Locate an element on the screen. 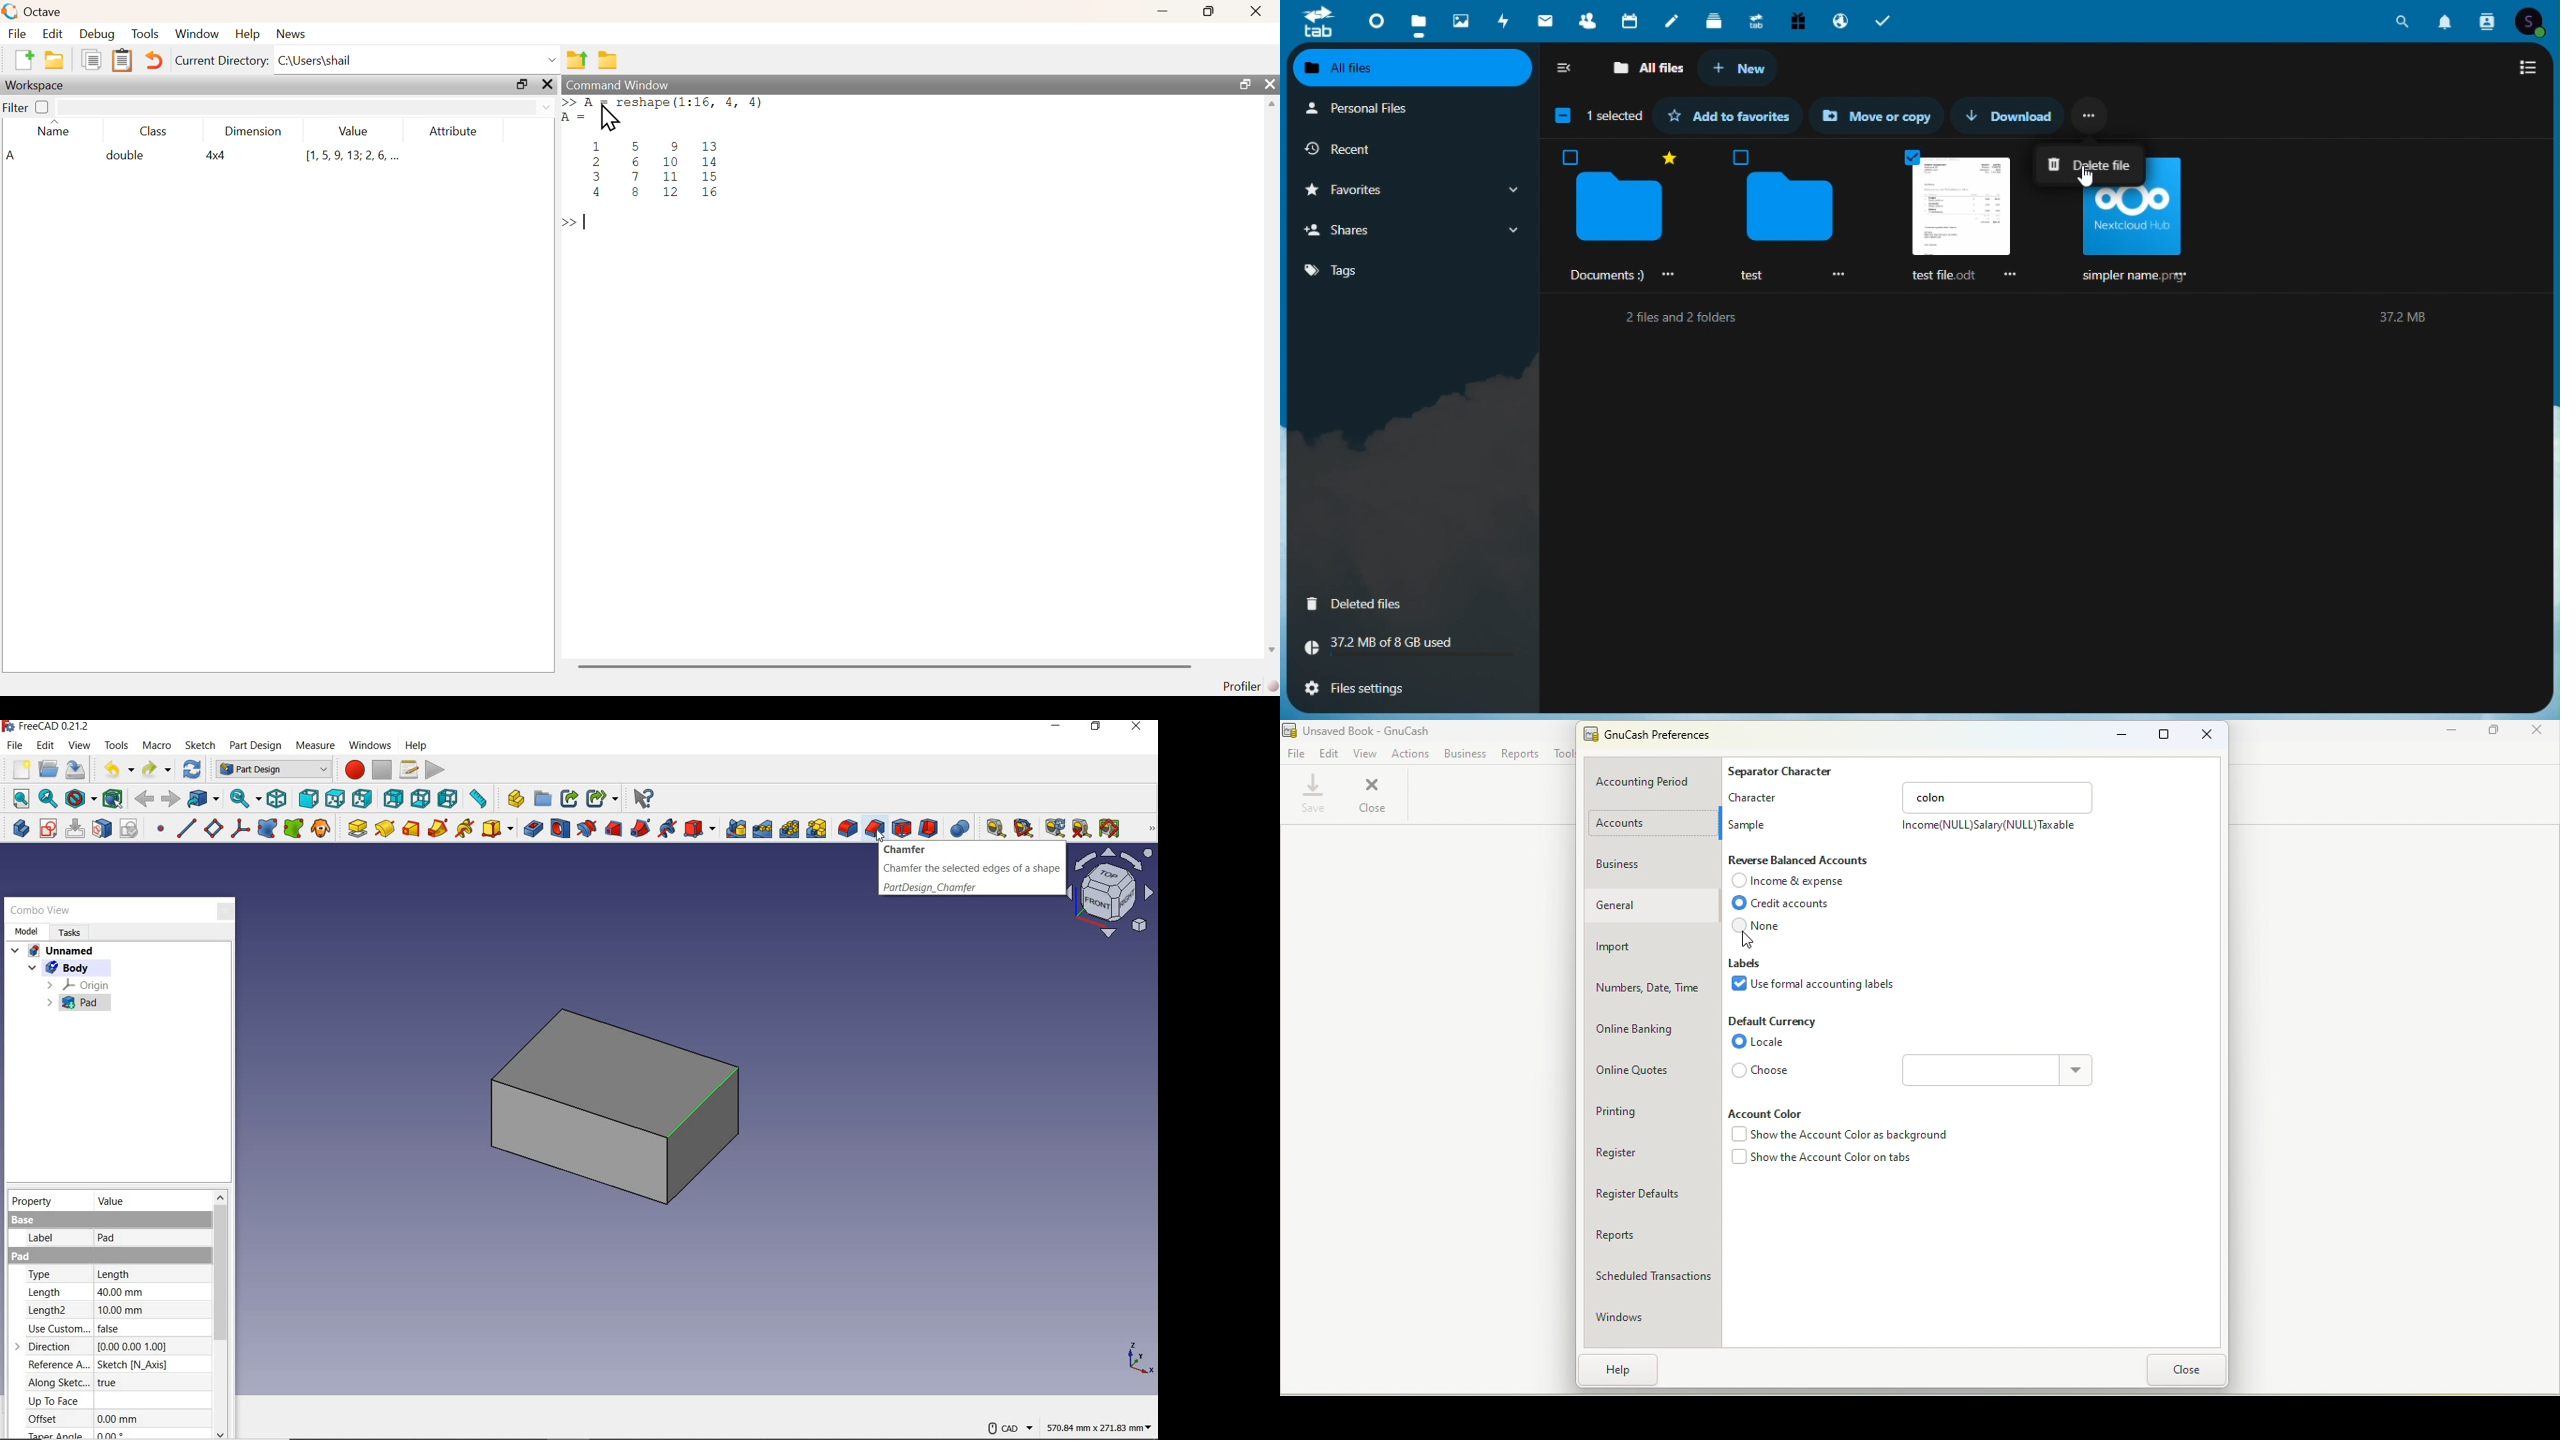 The height and width of the screenshot is (1456, 2576). Tag is located at coordinates (1382, 270).